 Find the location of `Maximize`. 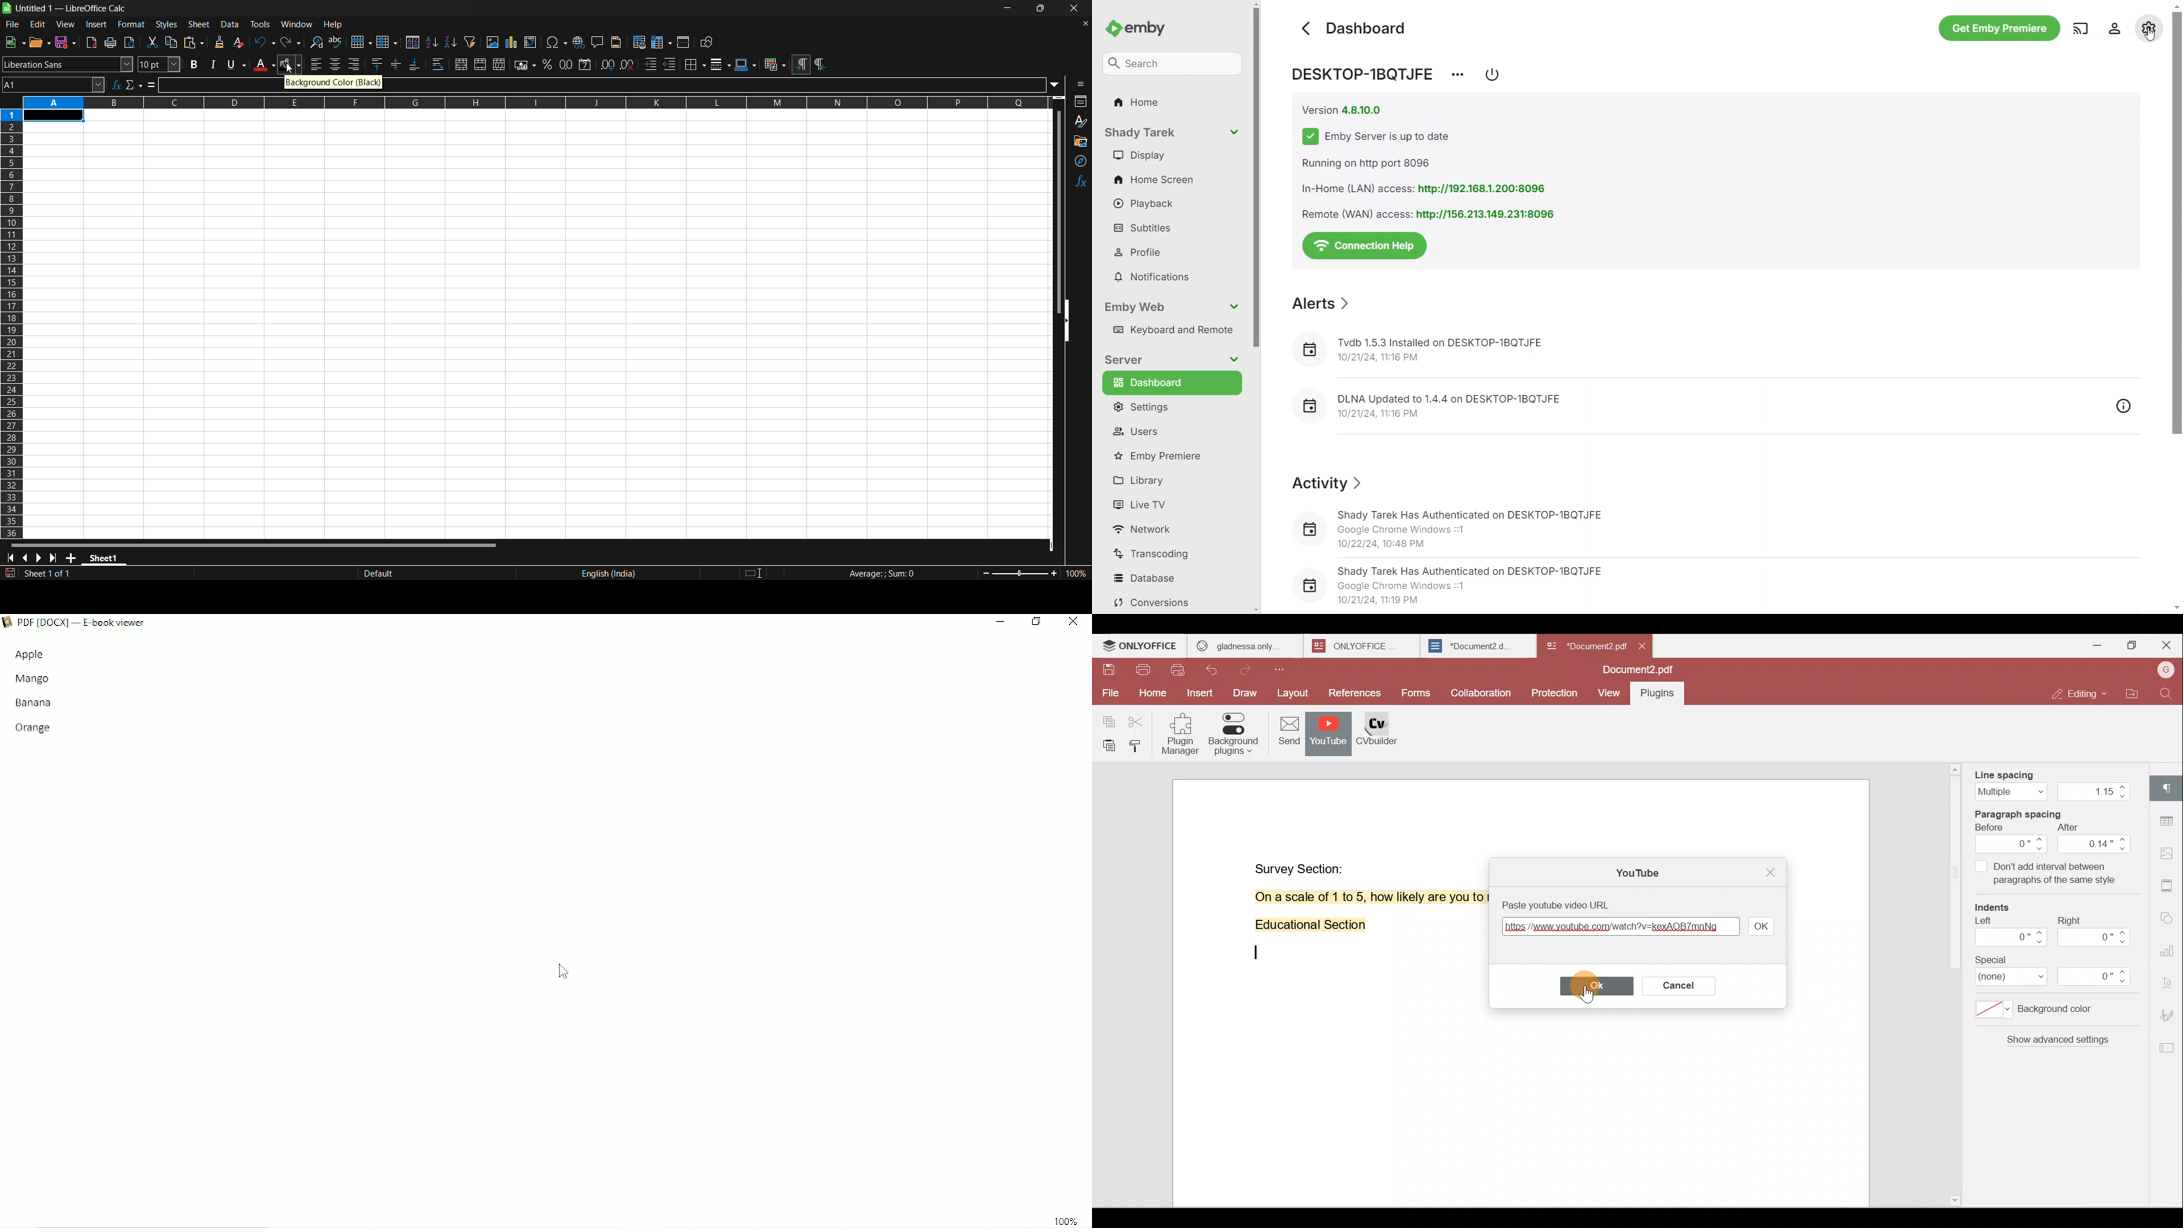

Maximize is located at coordinates (2131, 647).